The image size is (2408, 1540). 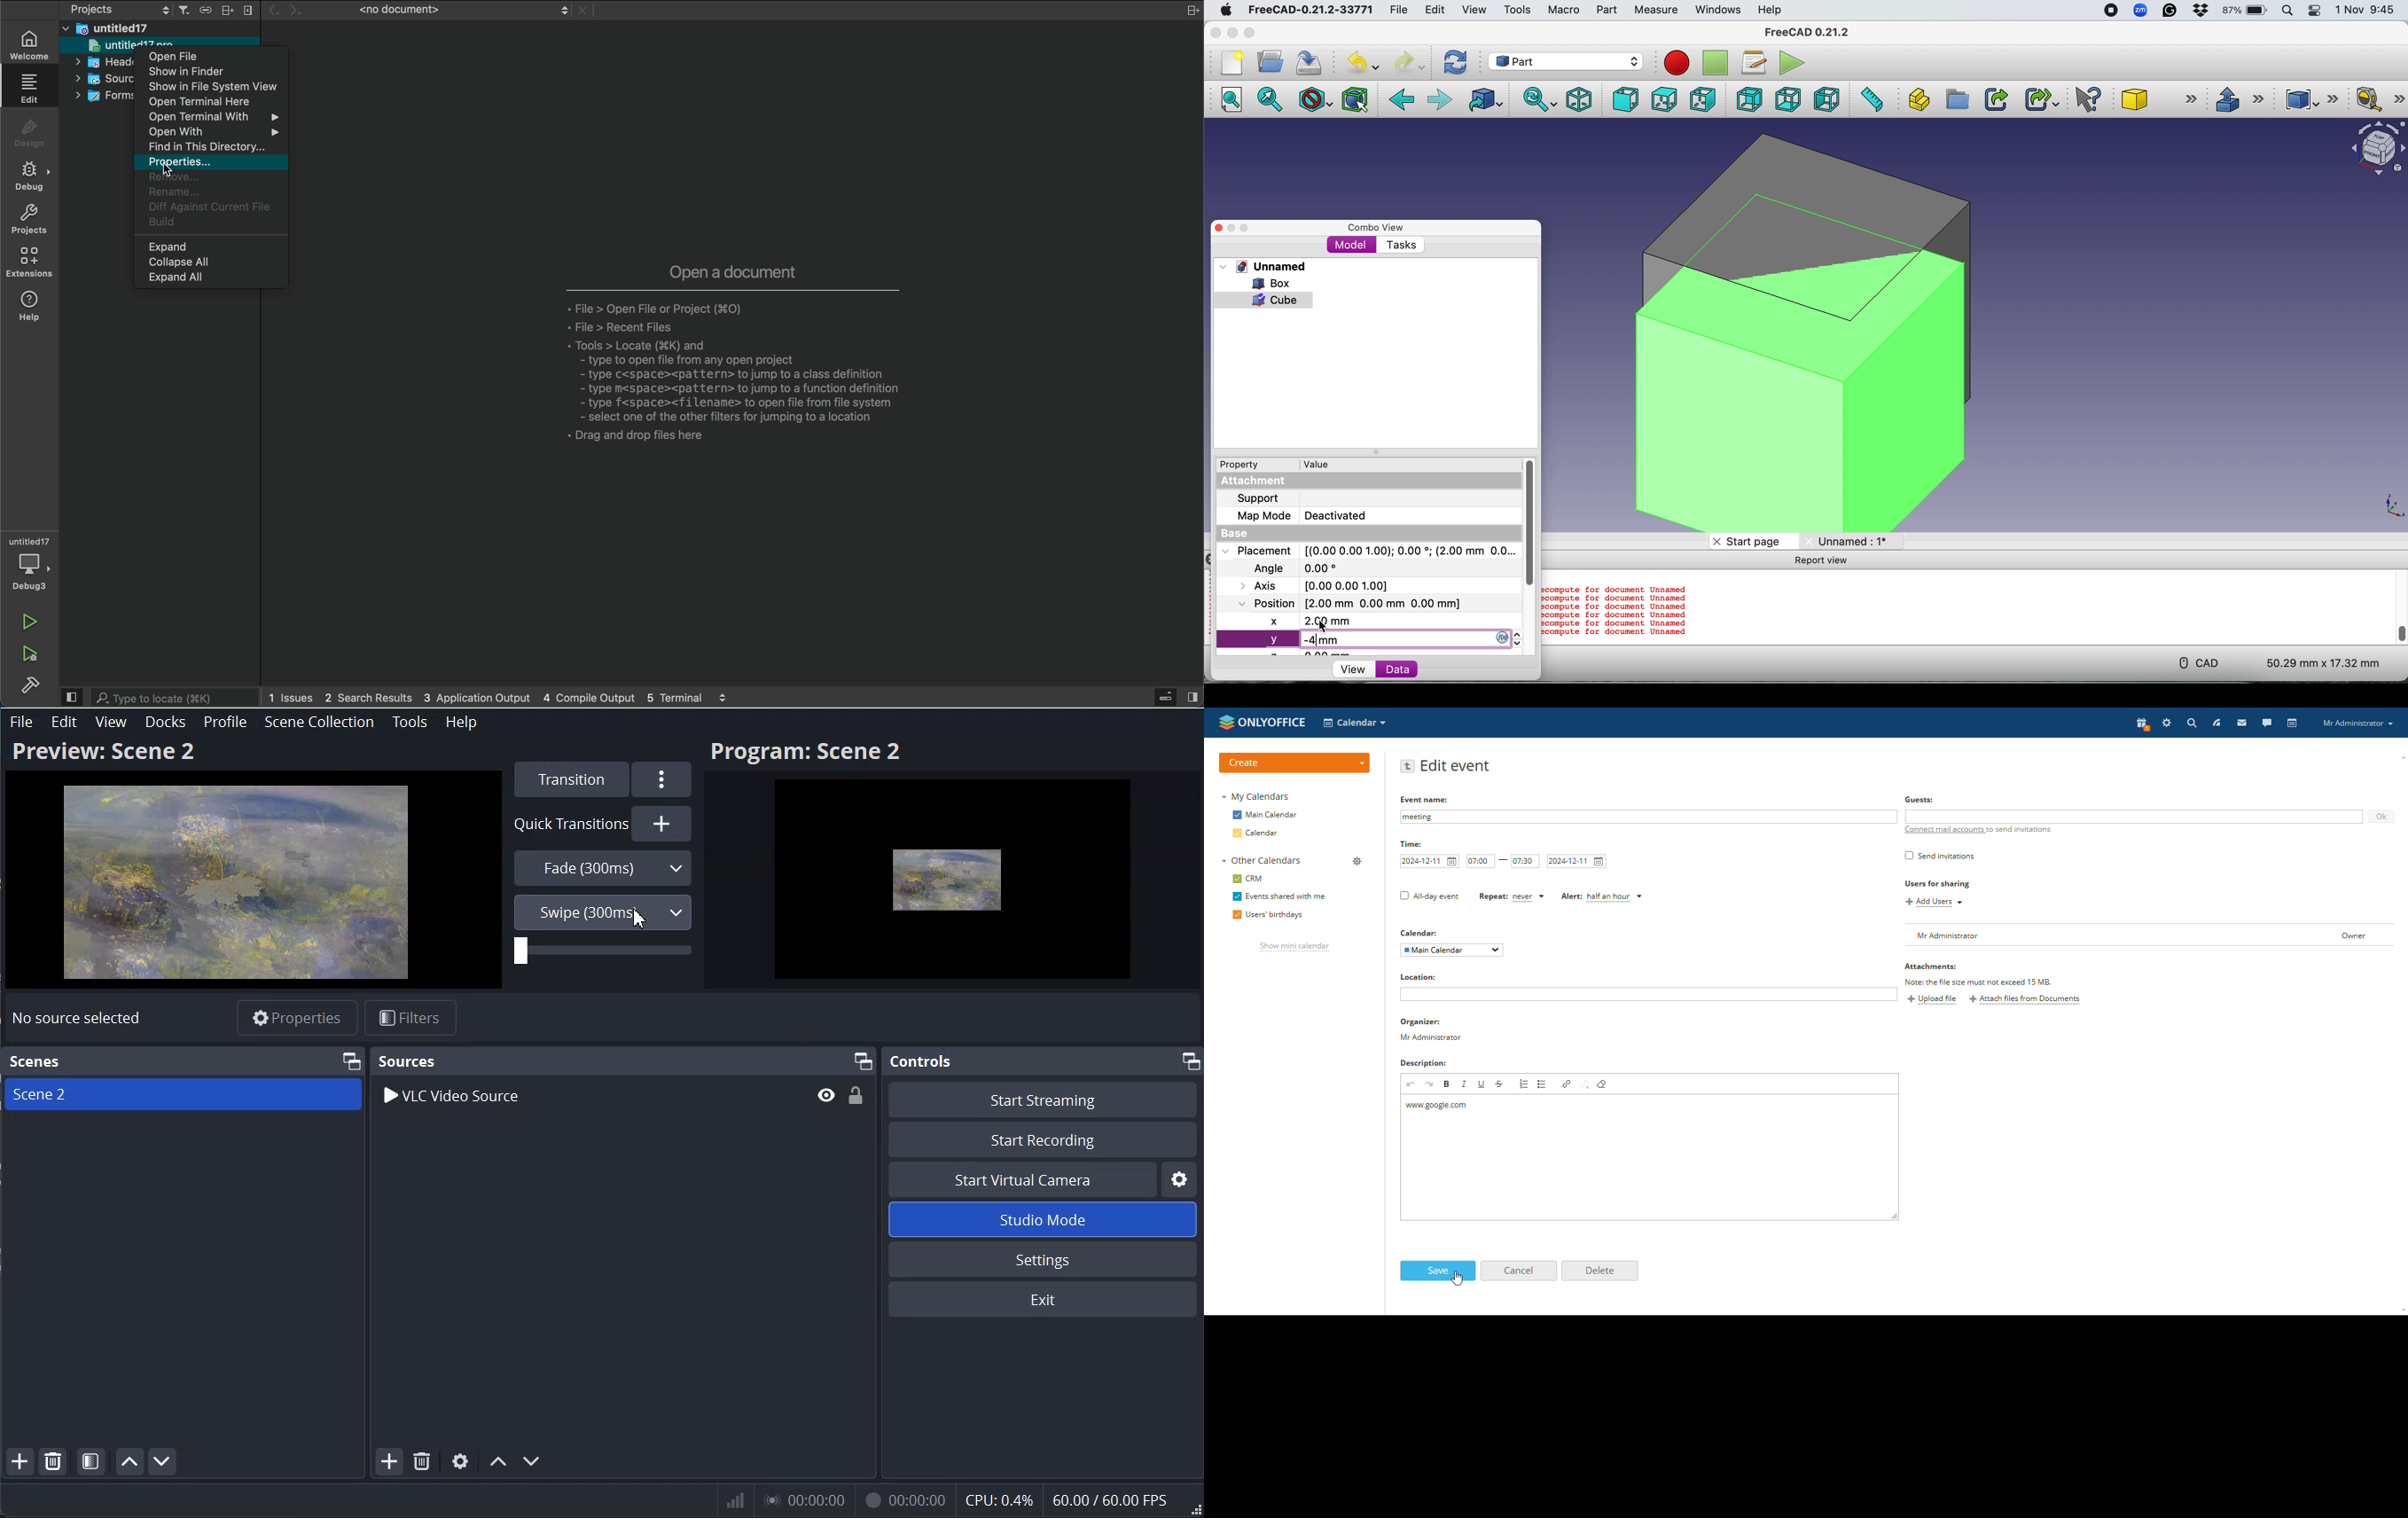 What do you see at coordinates (411, 1017) in the screenshot?
I see `Filters` at bounding box center [411, 1017].